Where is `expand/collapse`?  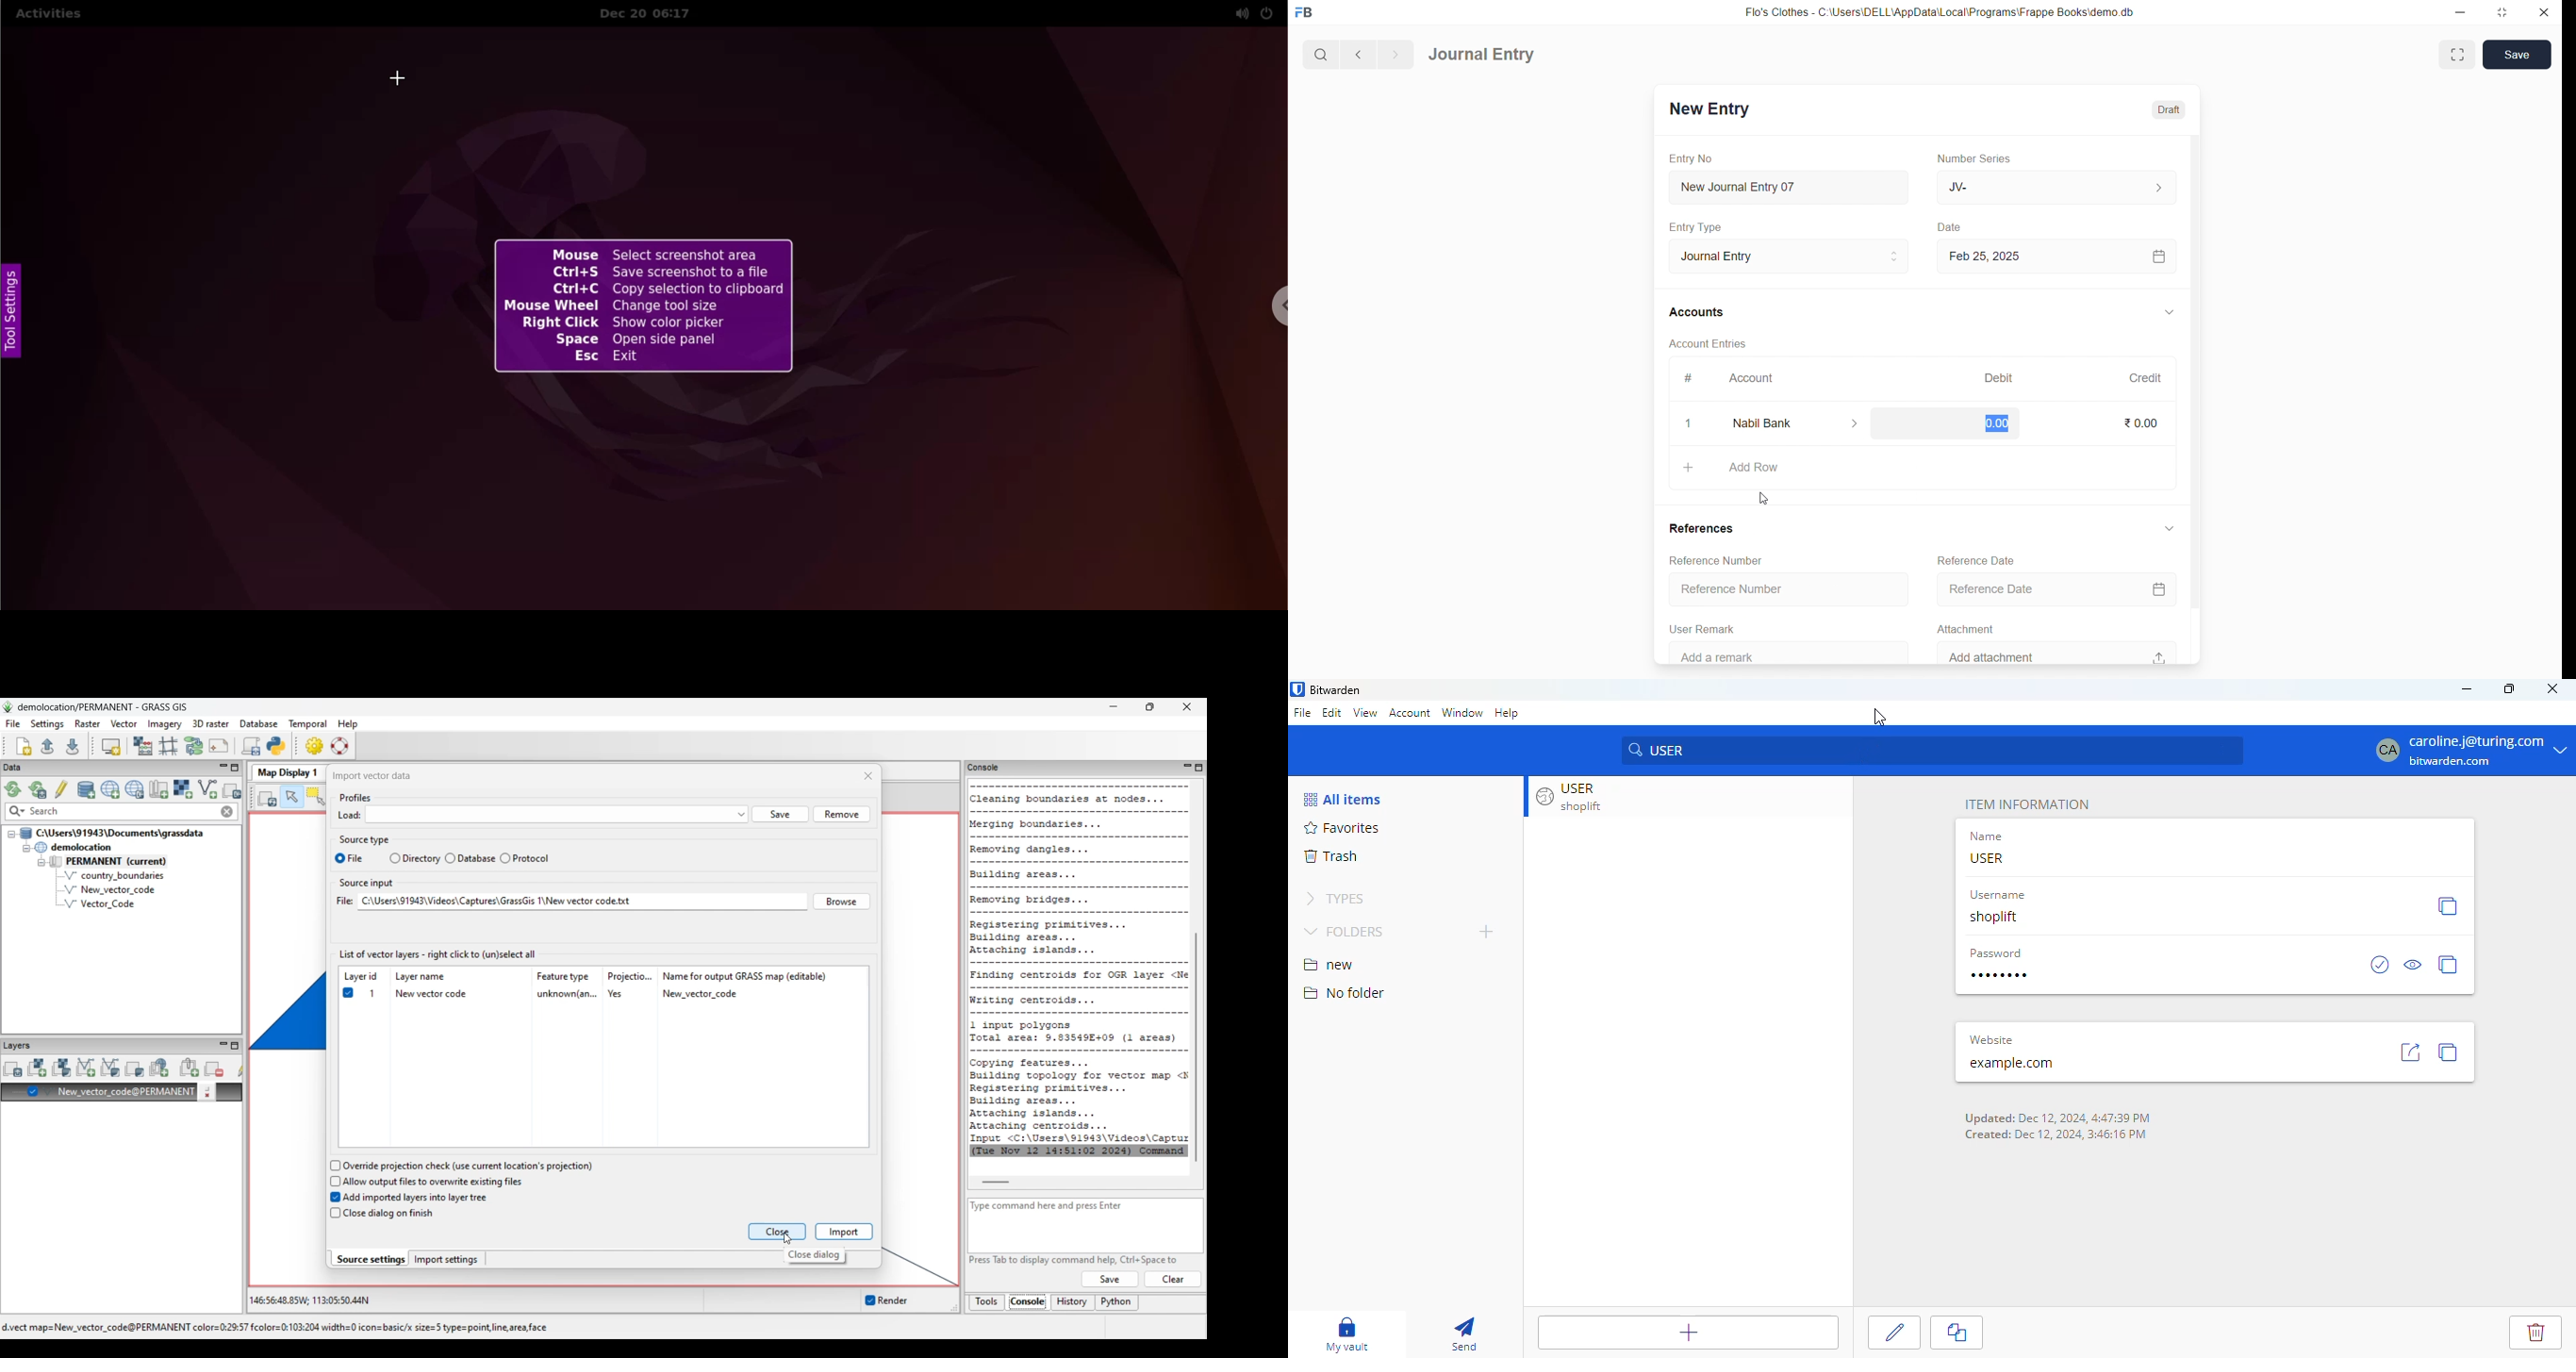 expand/collapse is located at coordinates (2169, 533).